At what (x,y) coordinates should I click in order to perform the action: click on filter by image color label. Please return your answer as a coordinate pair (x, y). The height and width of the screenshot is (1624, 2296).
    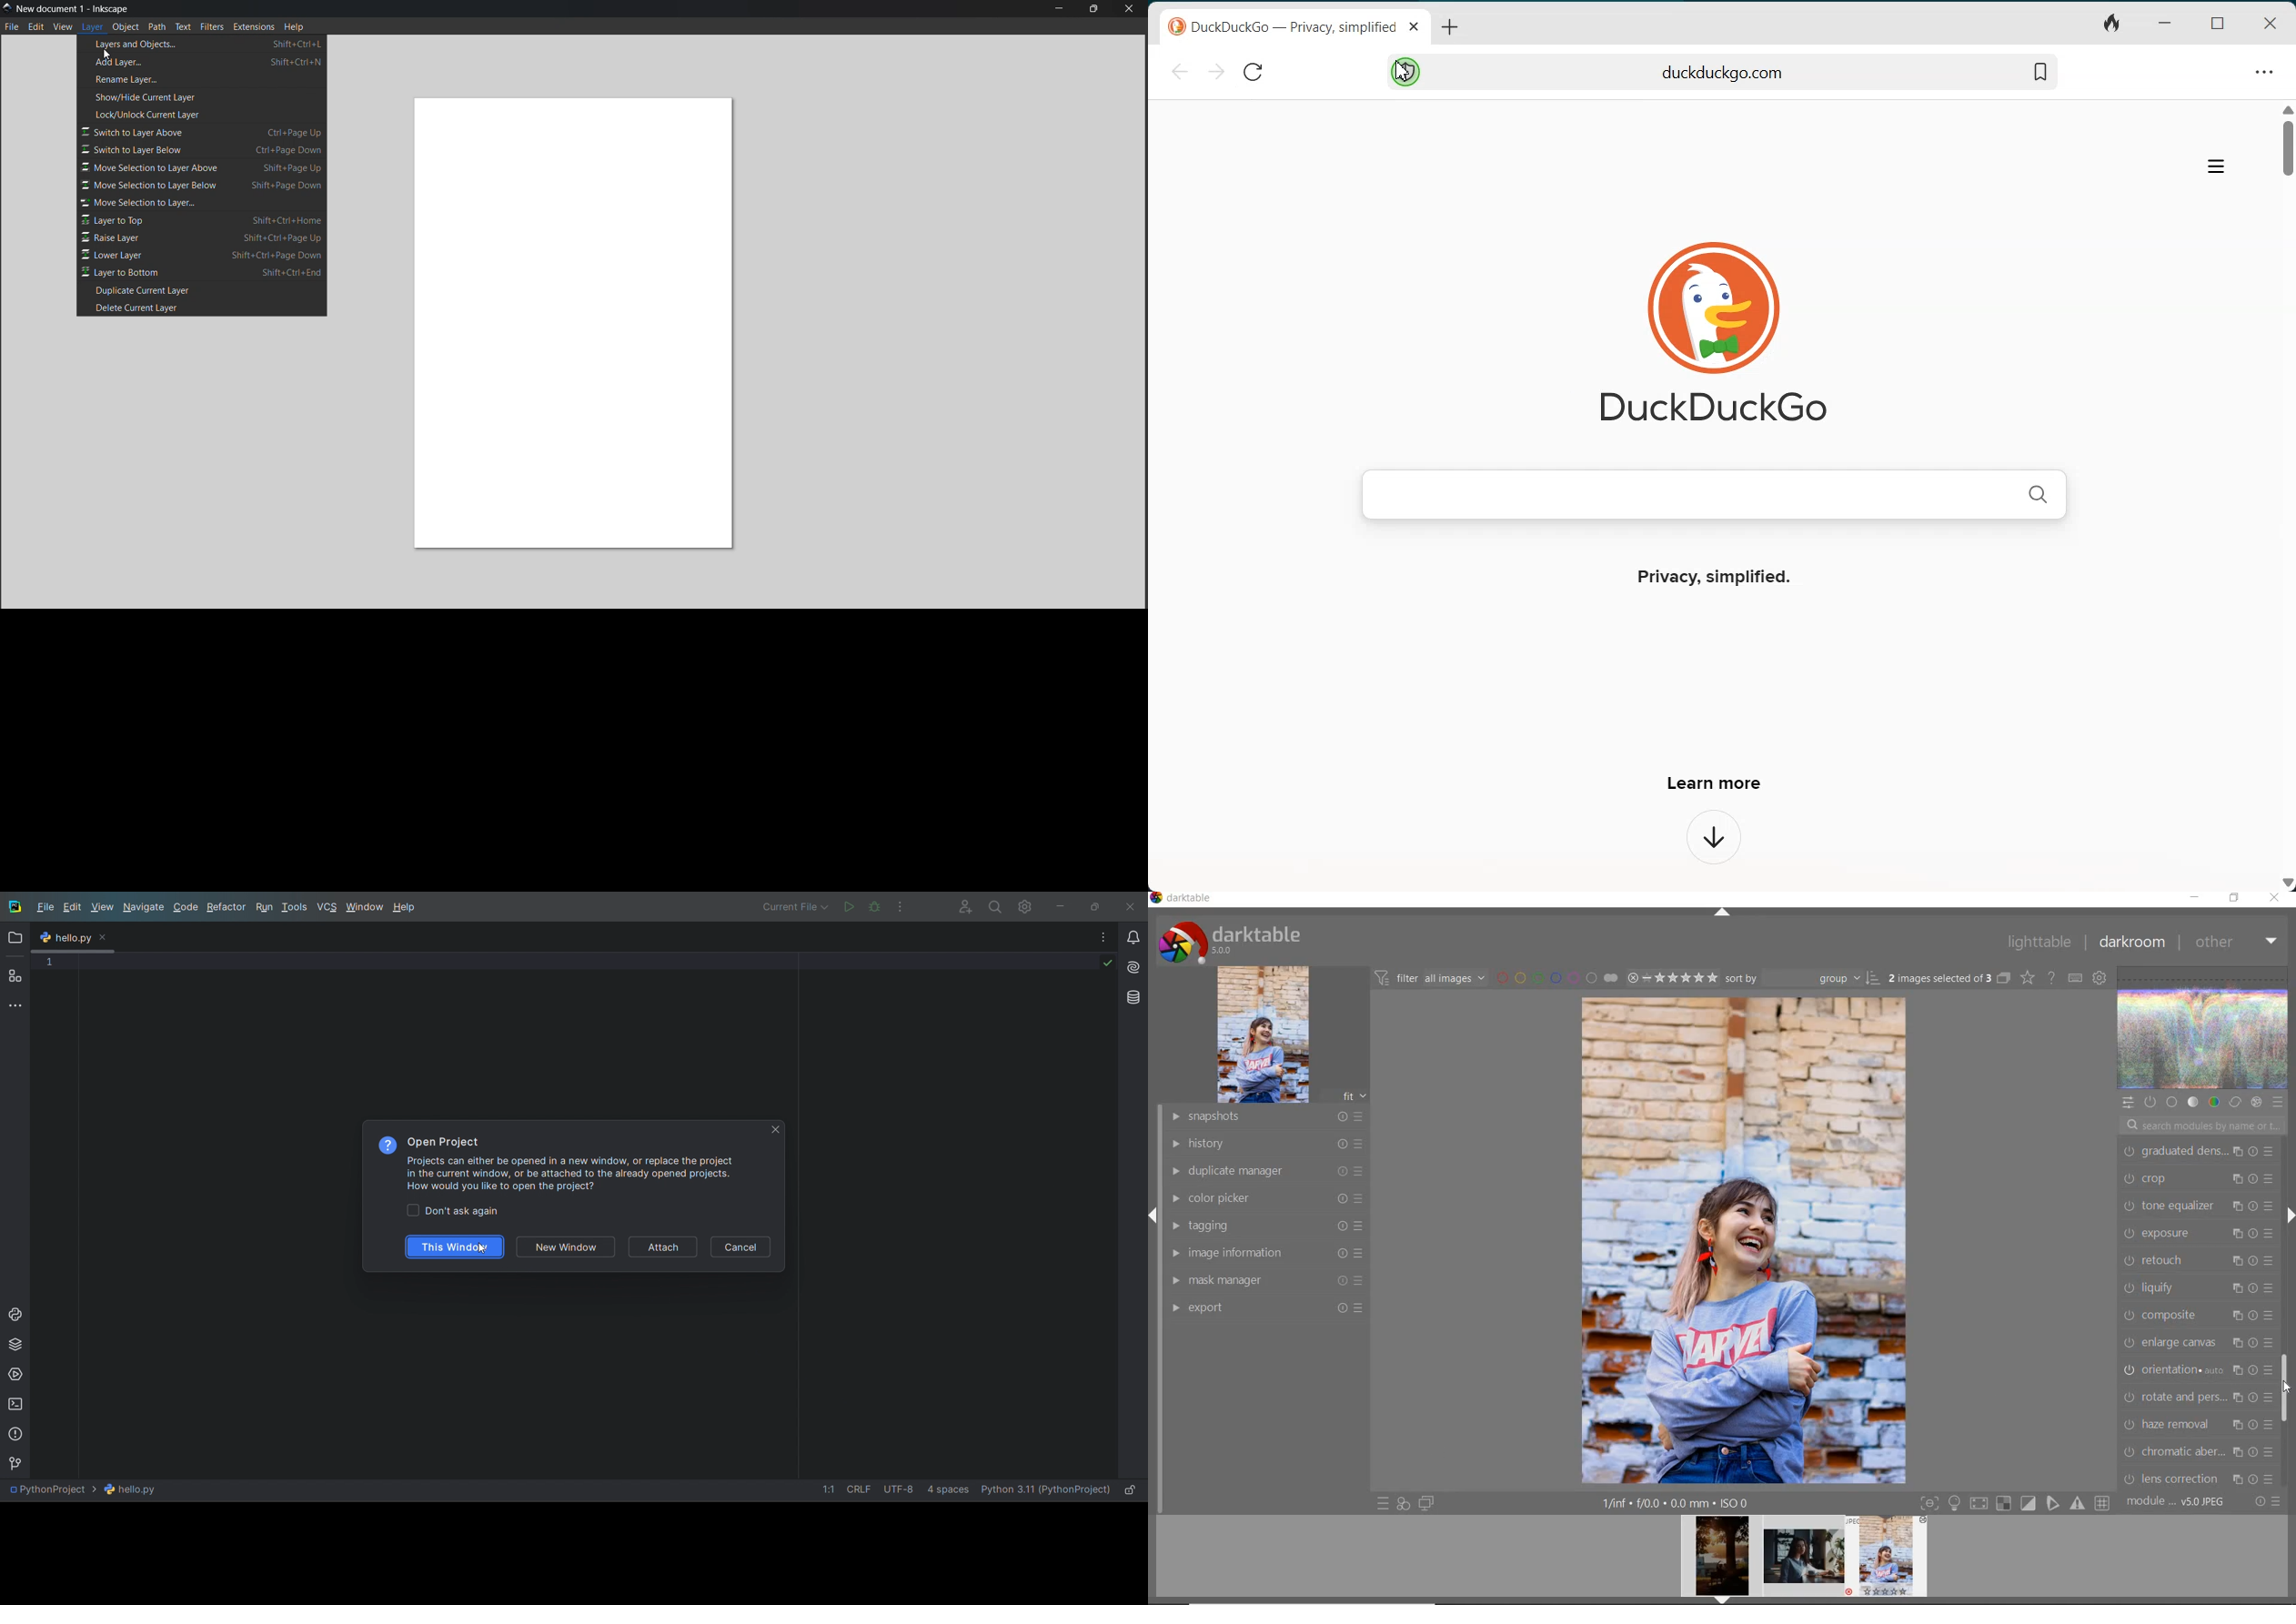
    Looking at the image, I should click on (1555, 977).